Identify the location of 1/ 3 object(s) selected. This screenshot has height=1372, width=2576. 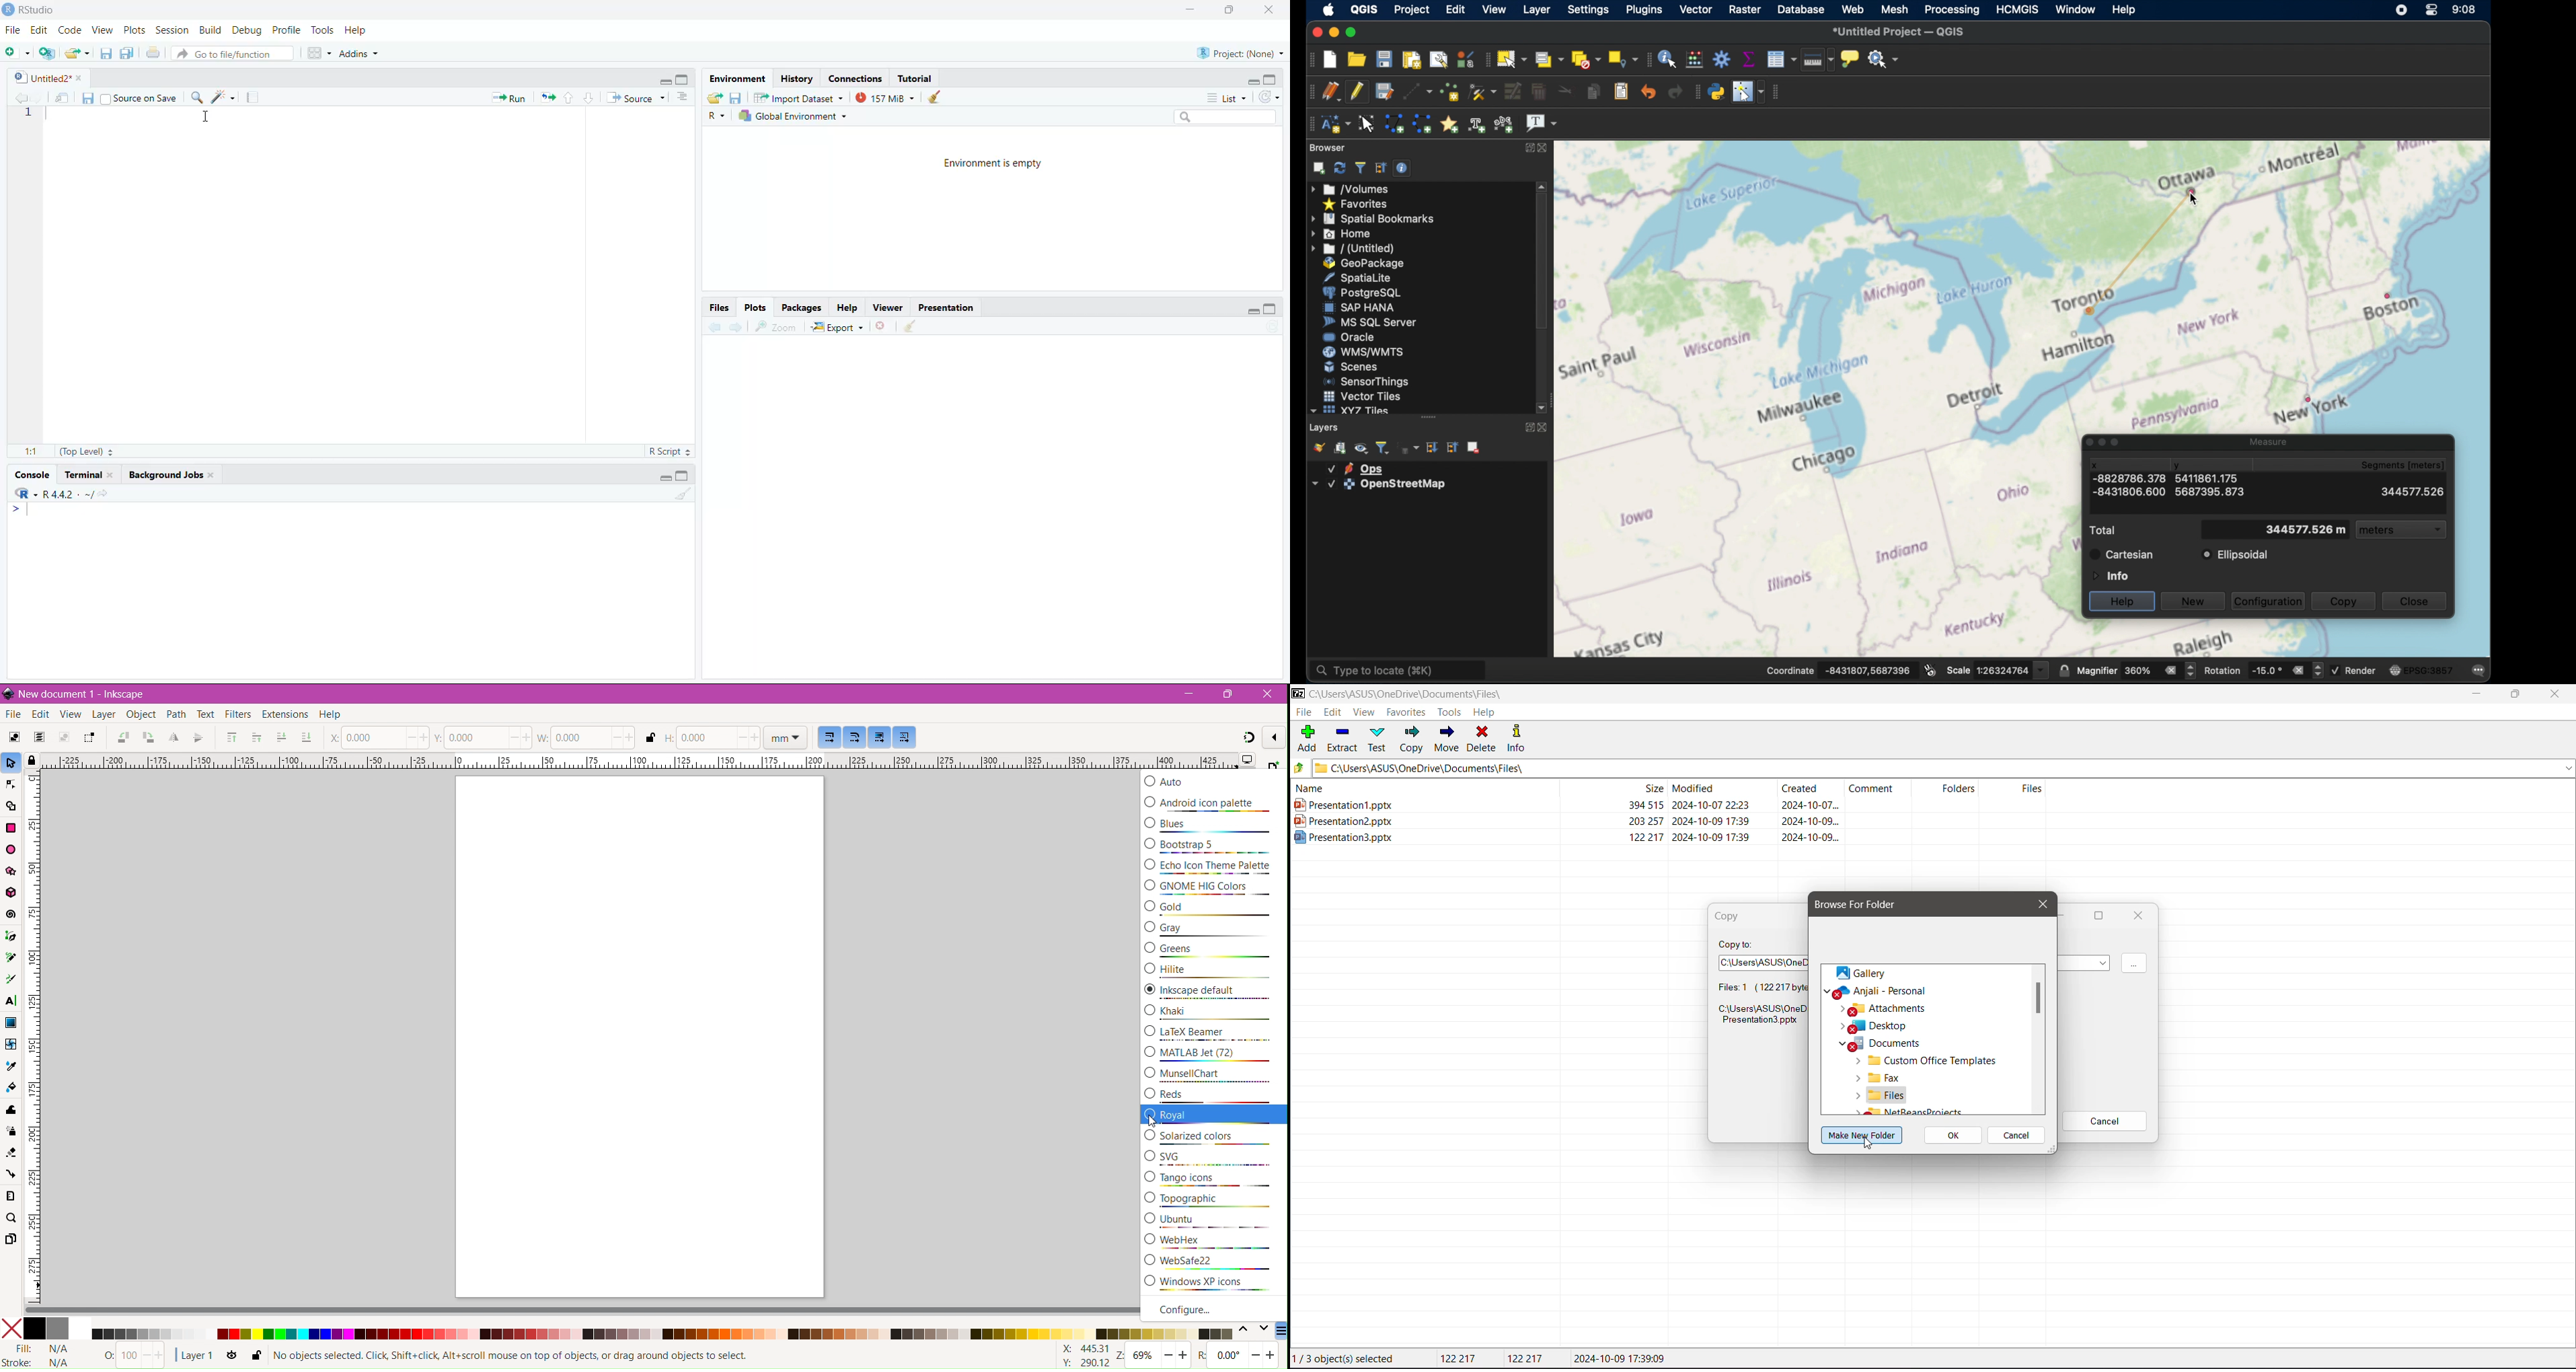
(1346, 1360).